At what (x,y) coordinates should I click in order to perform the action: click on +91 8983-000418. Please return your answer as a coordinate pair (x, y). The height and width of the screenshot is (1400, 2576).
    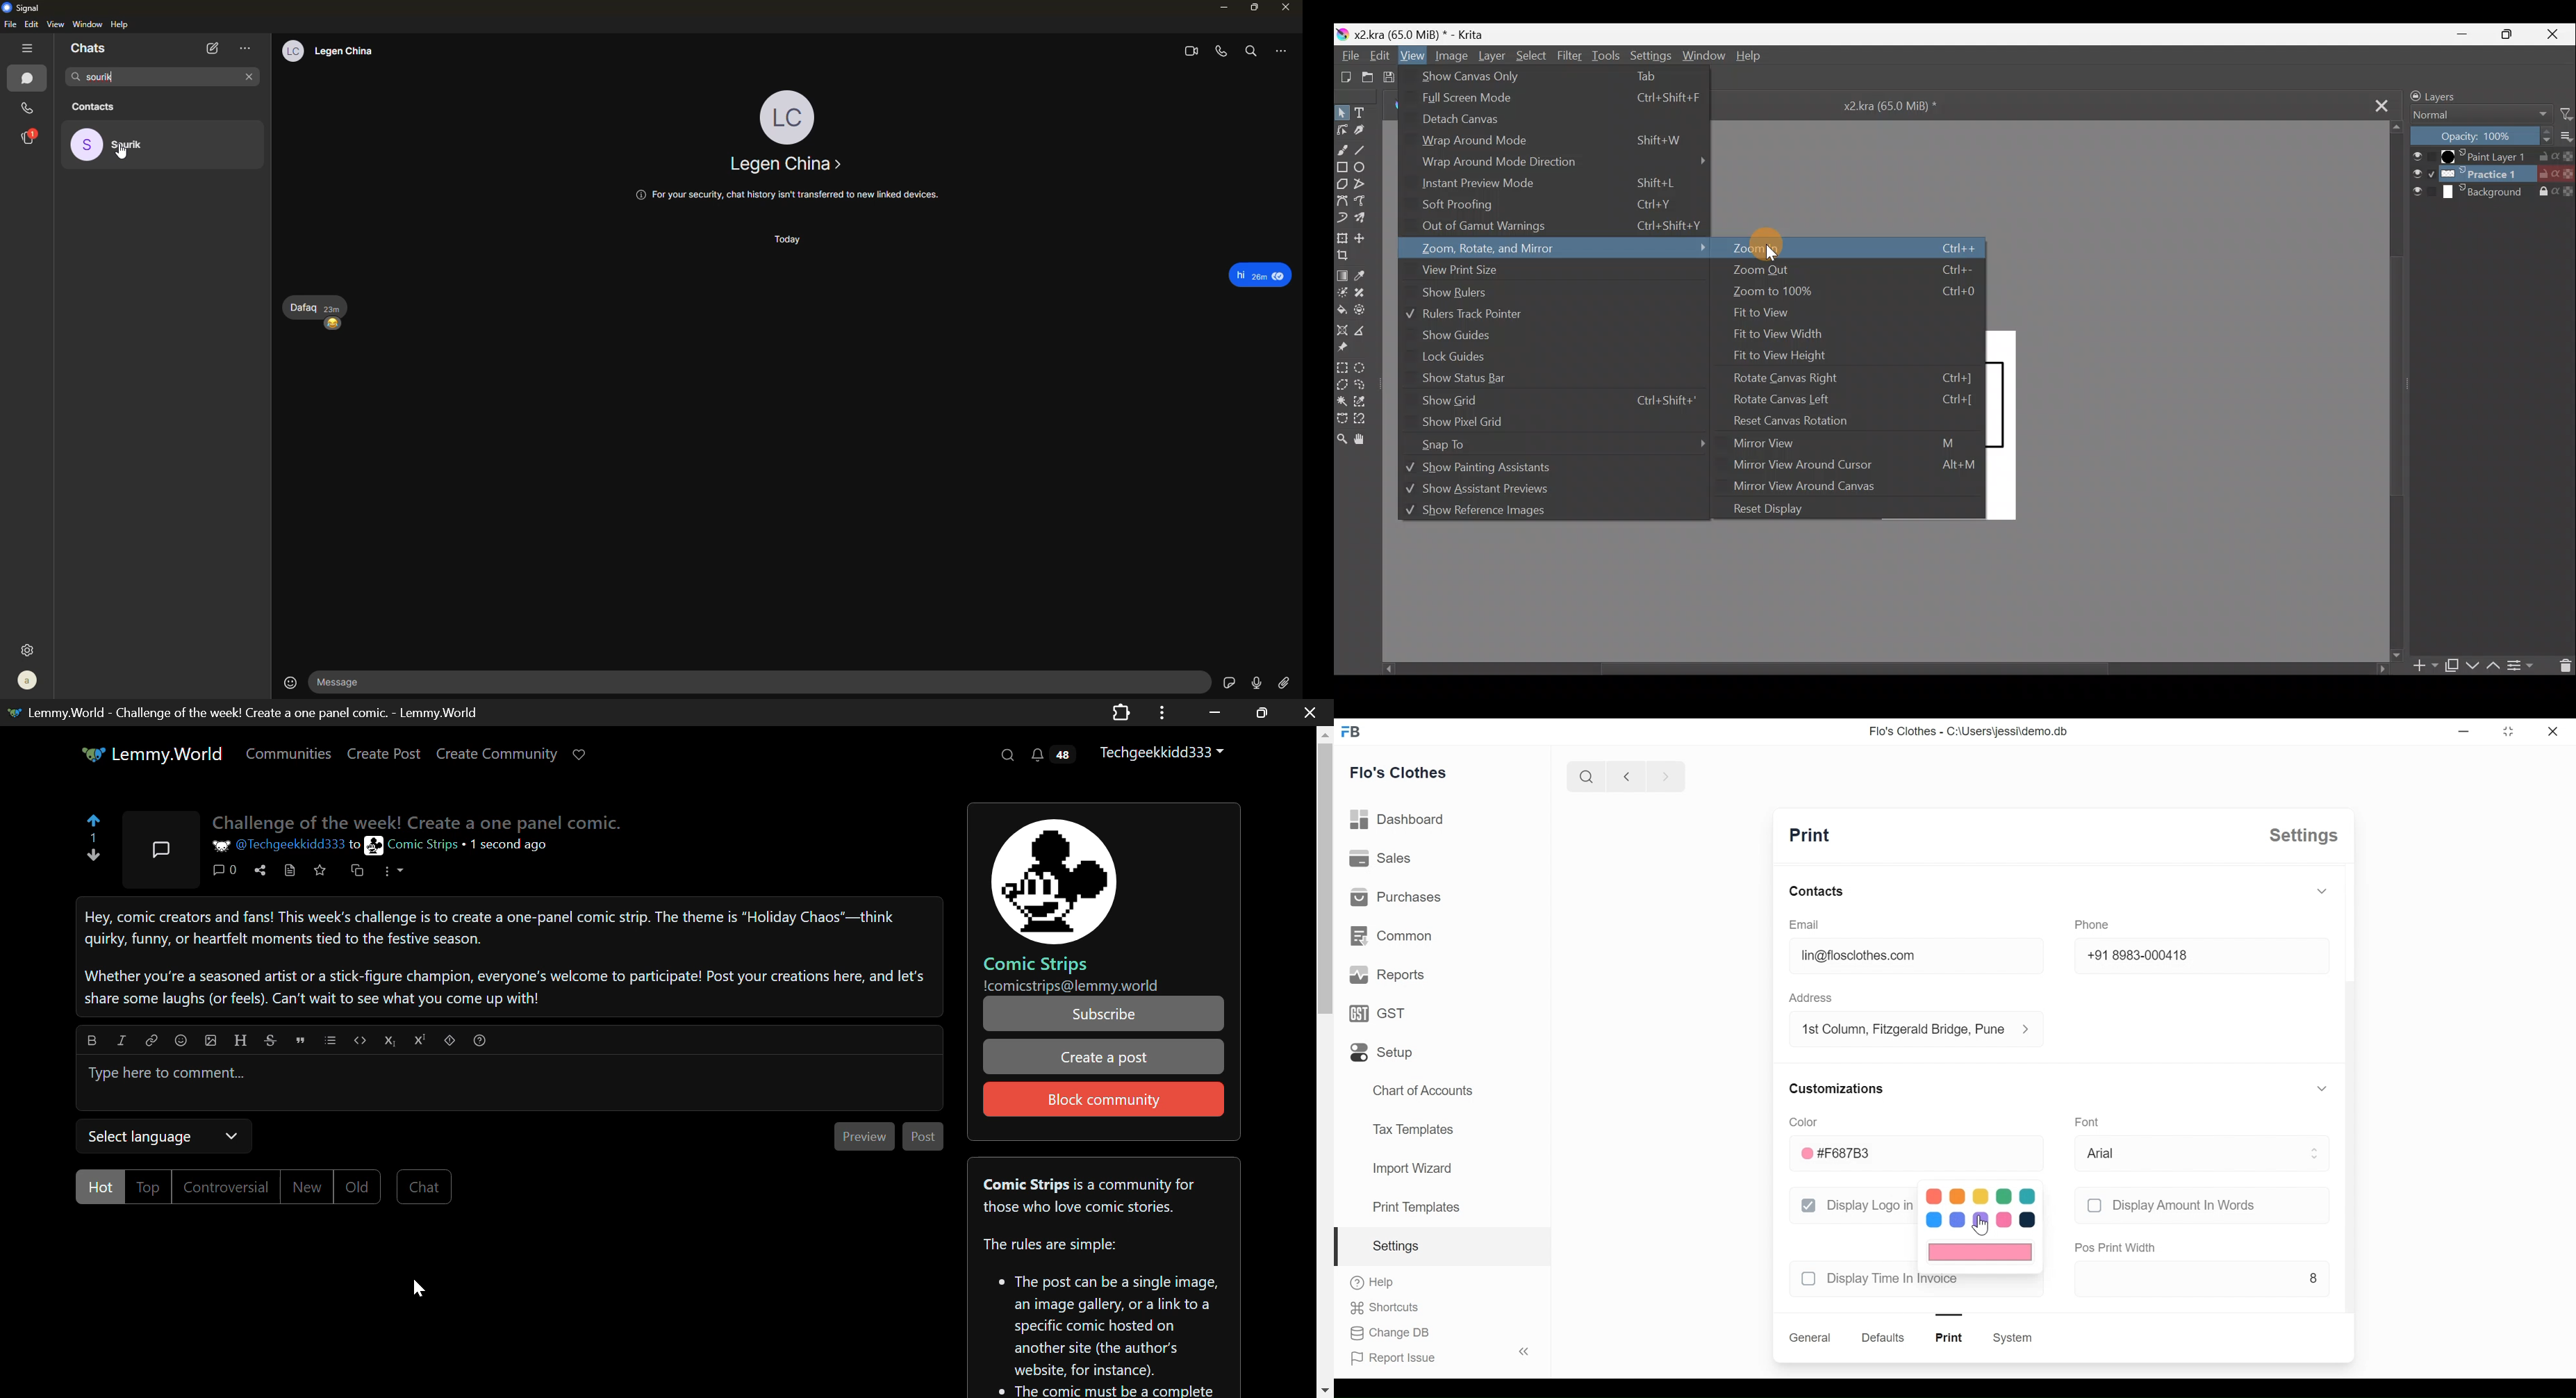
    Looking at the image, I should click on (2203, 955).